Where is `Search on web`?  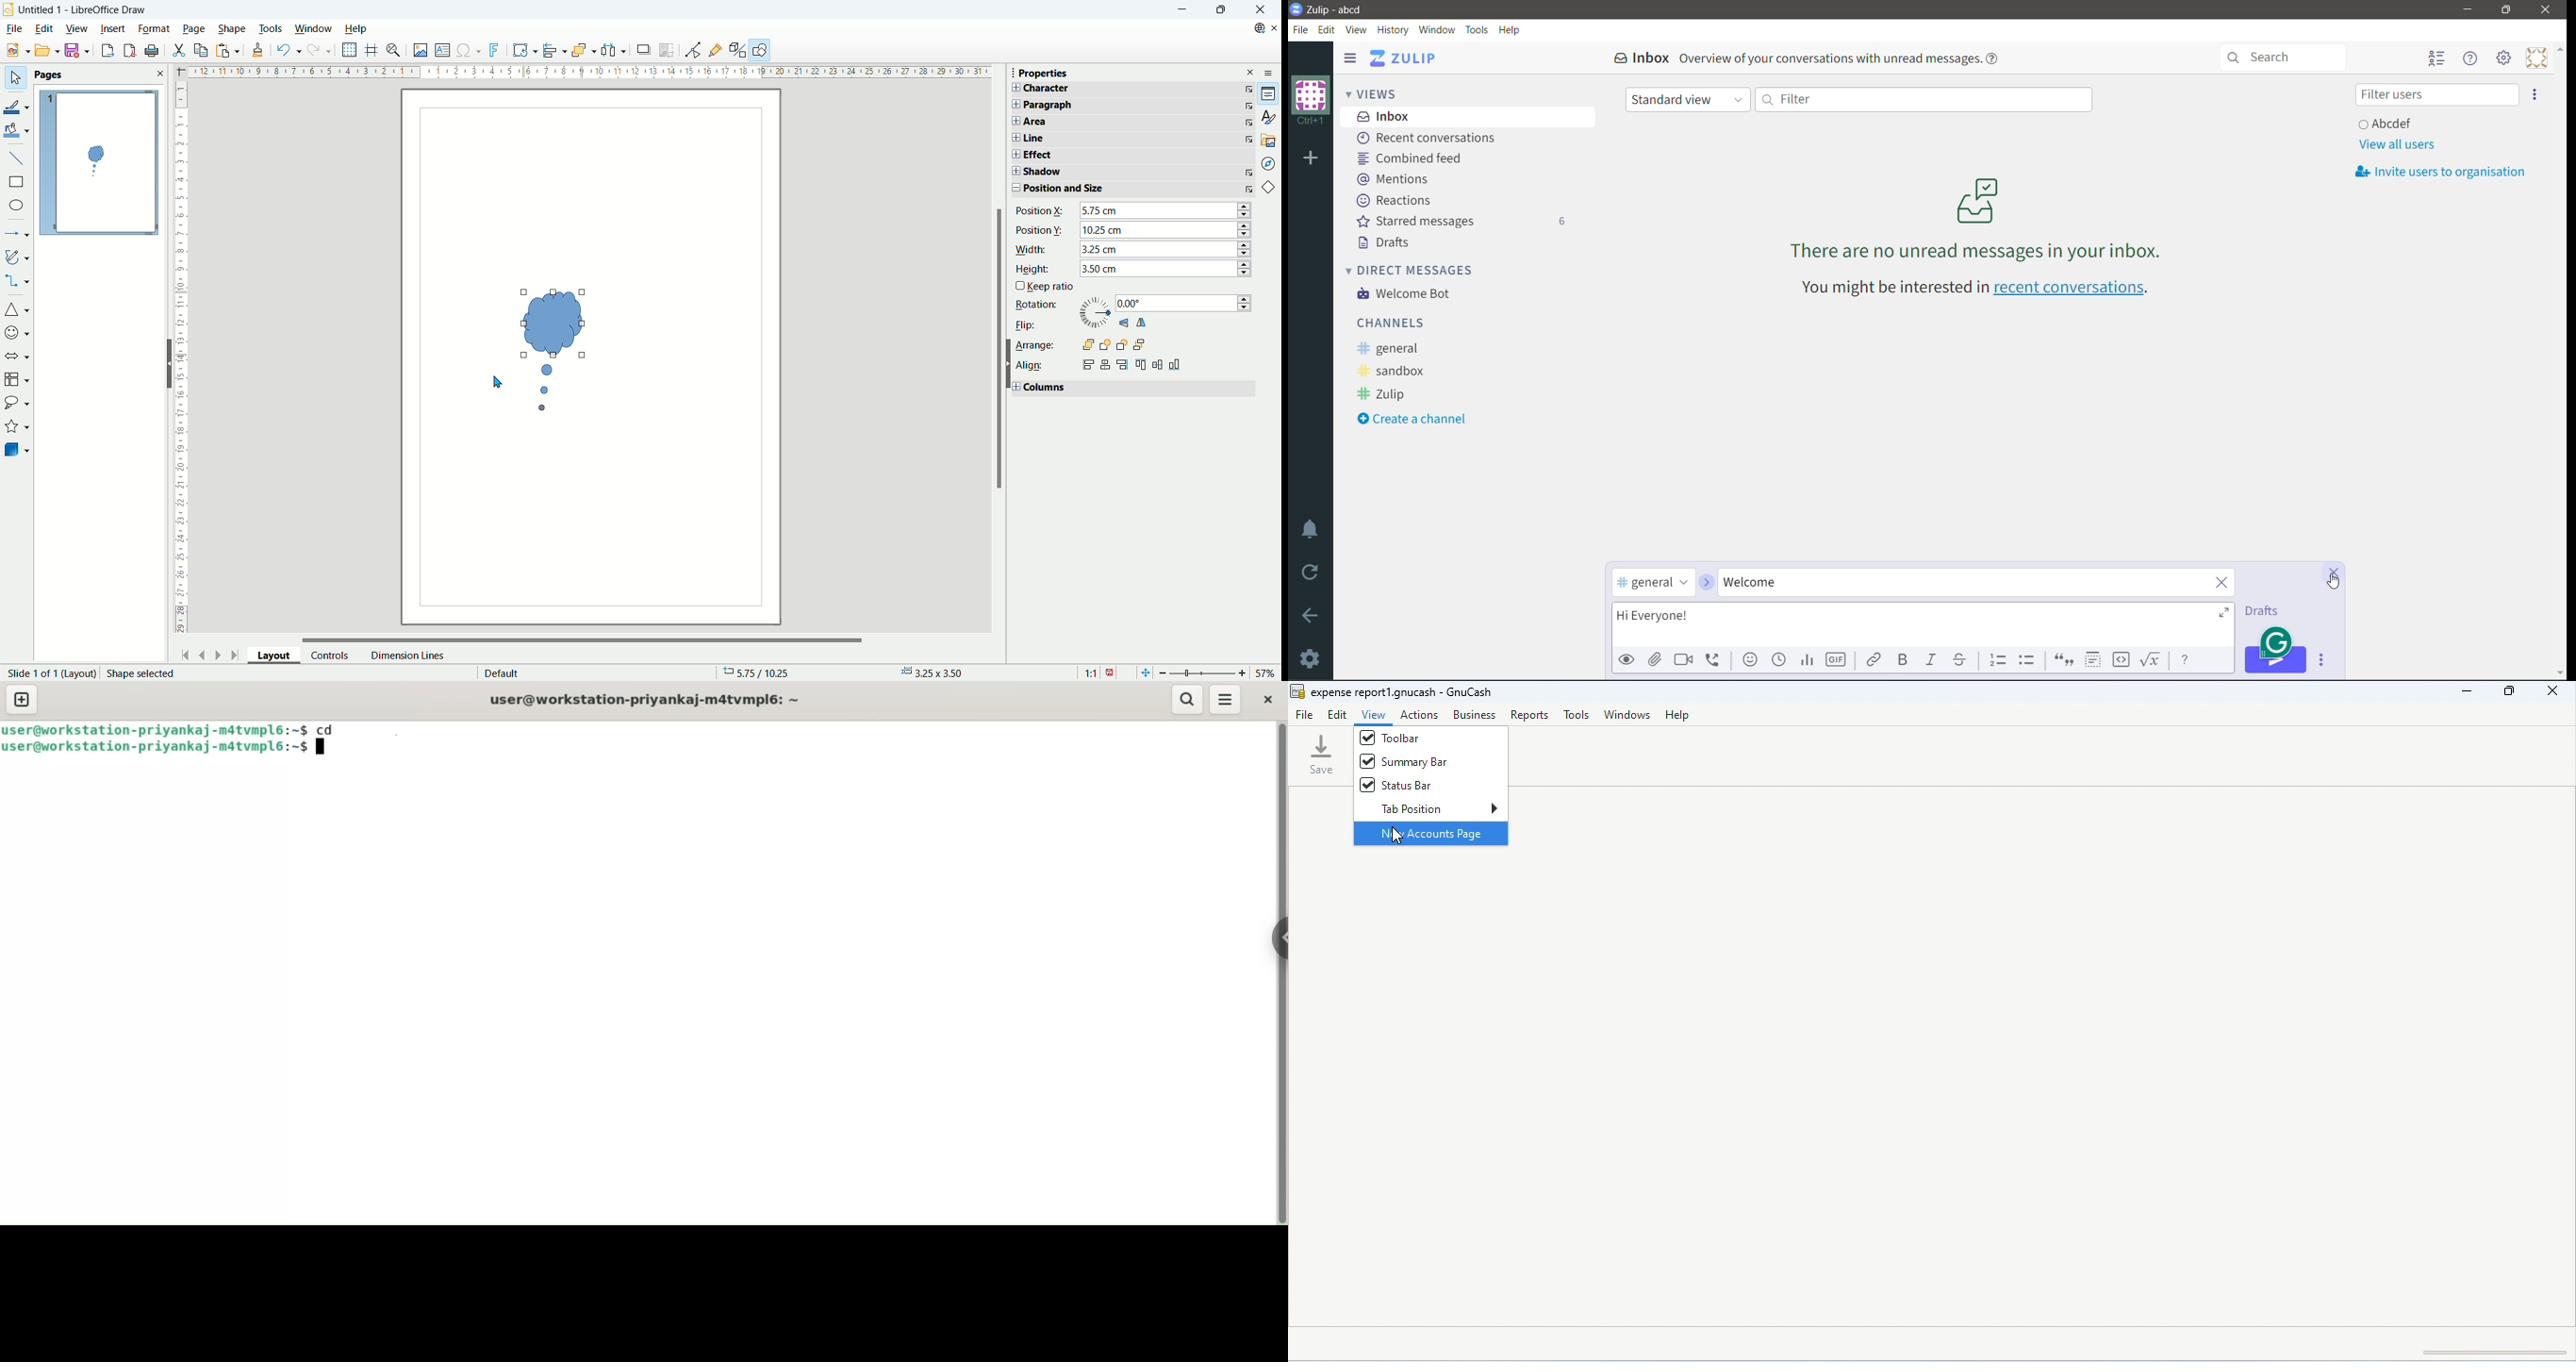 Search on web is located at coordinates (1255, 28).